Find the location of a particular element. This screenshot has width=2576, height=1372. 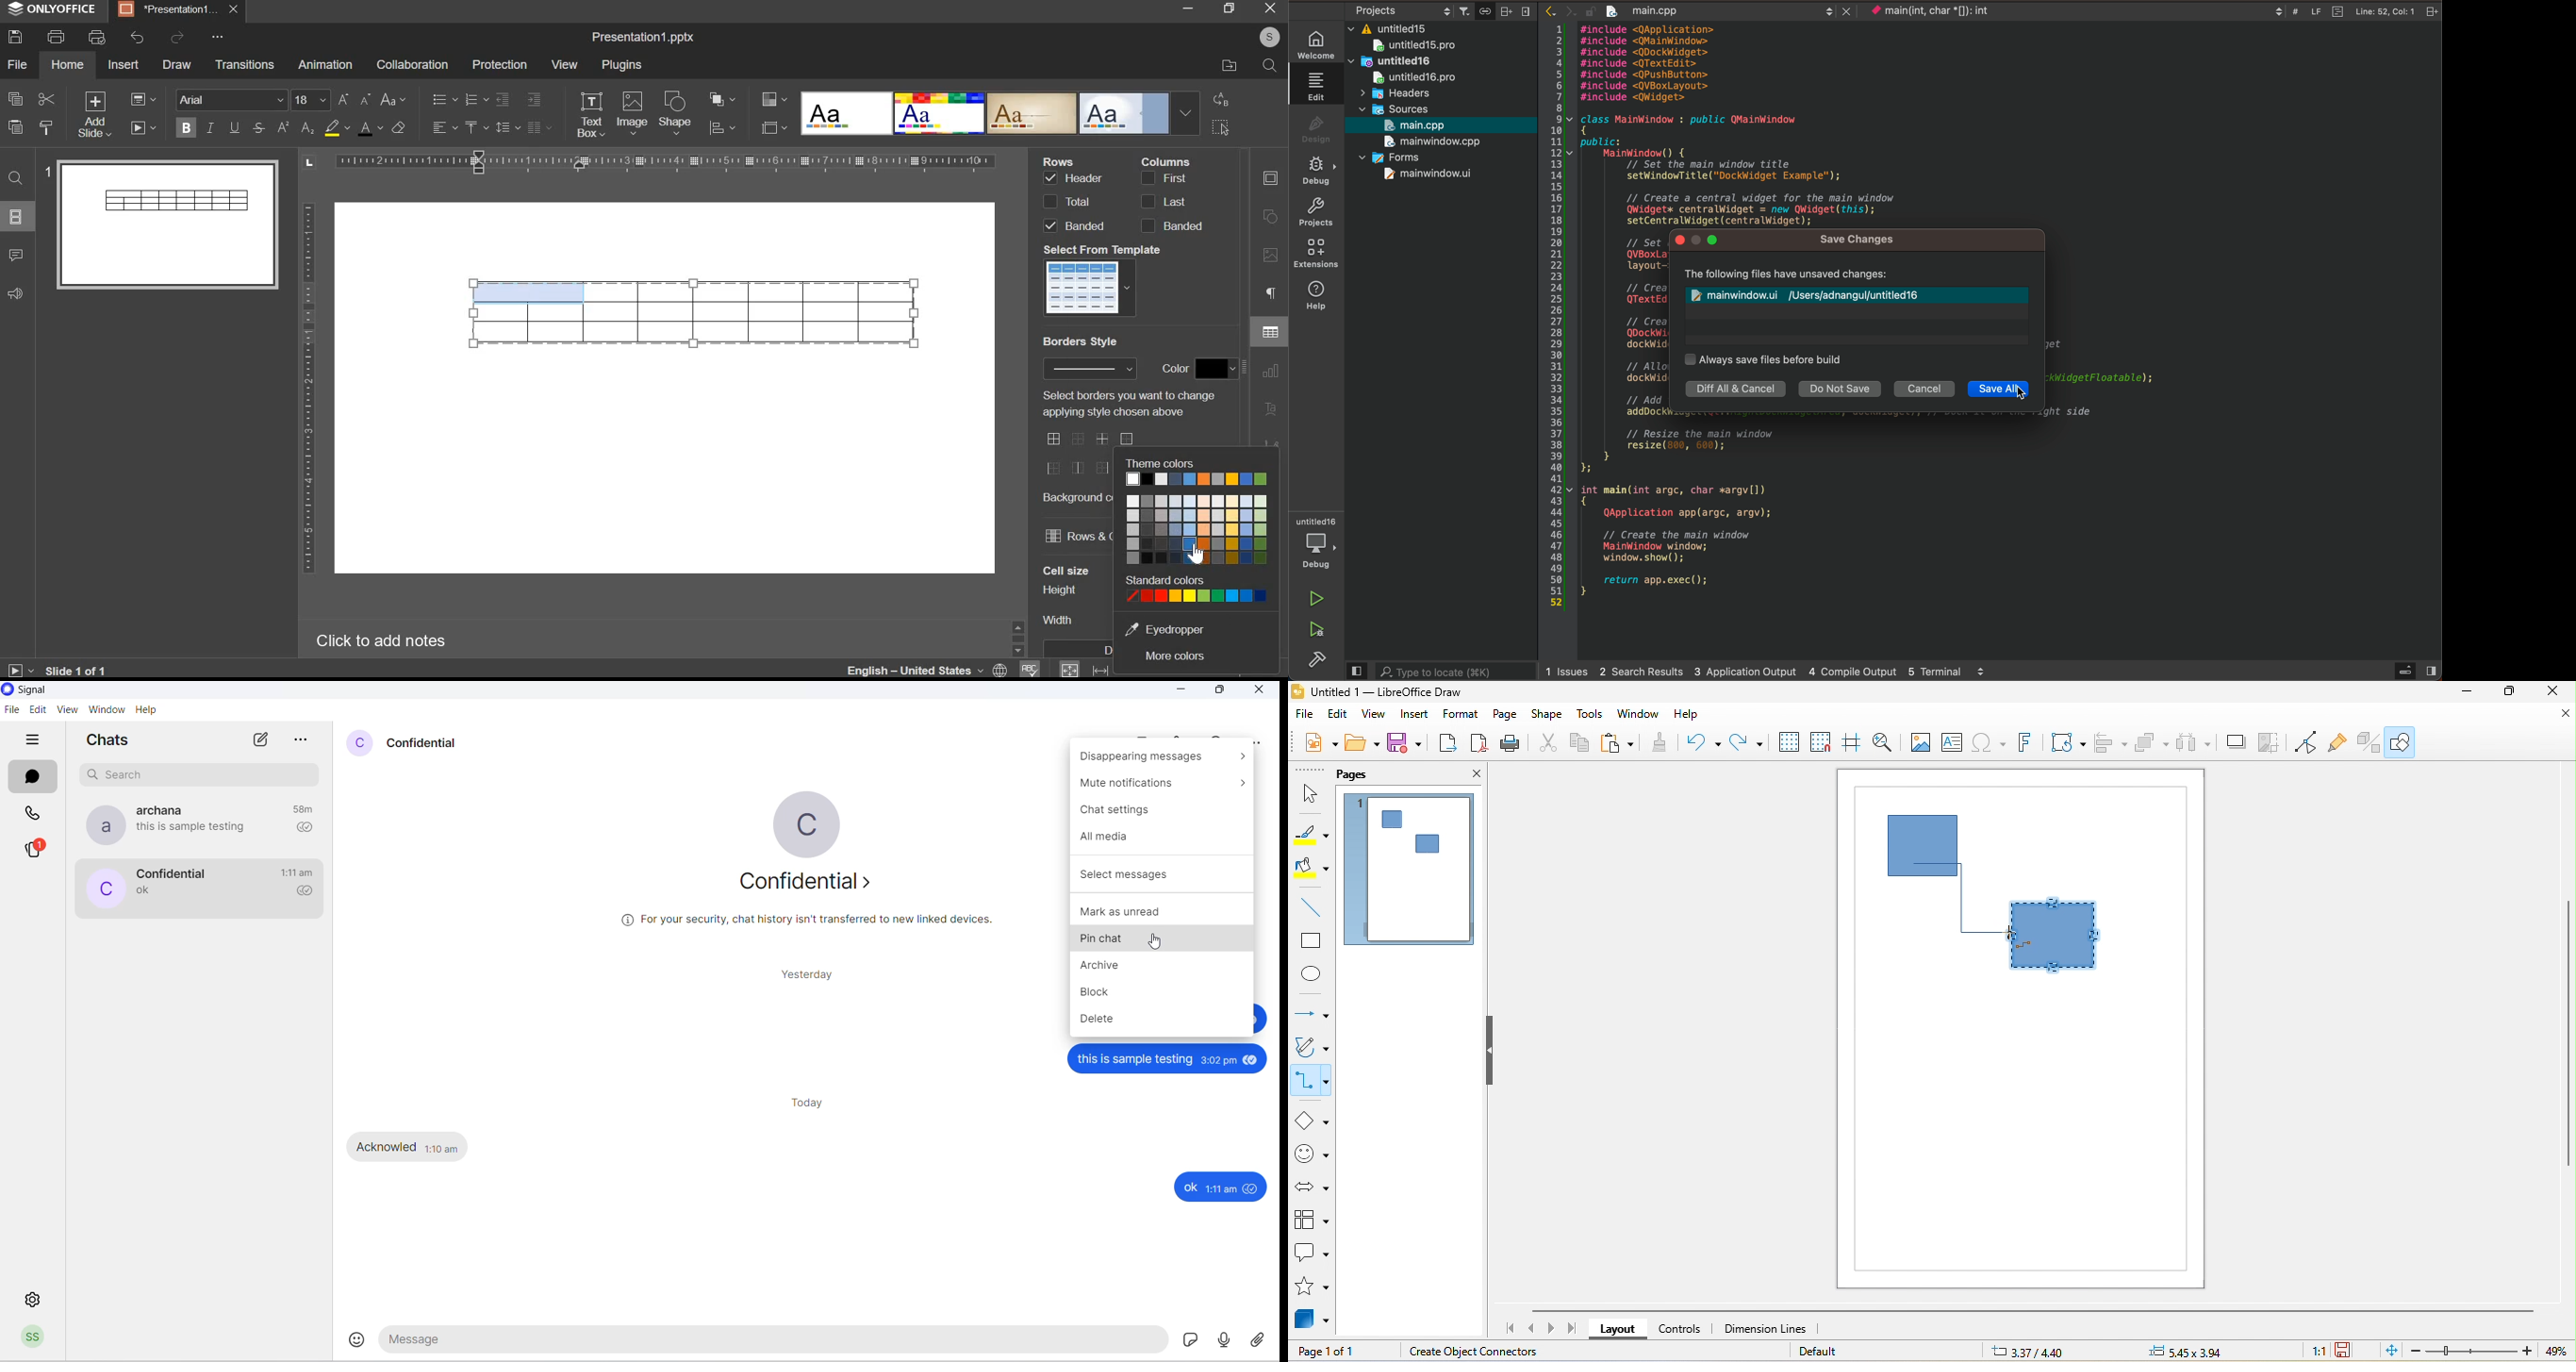

gluepouint function is located at coordinates (2341, 741).